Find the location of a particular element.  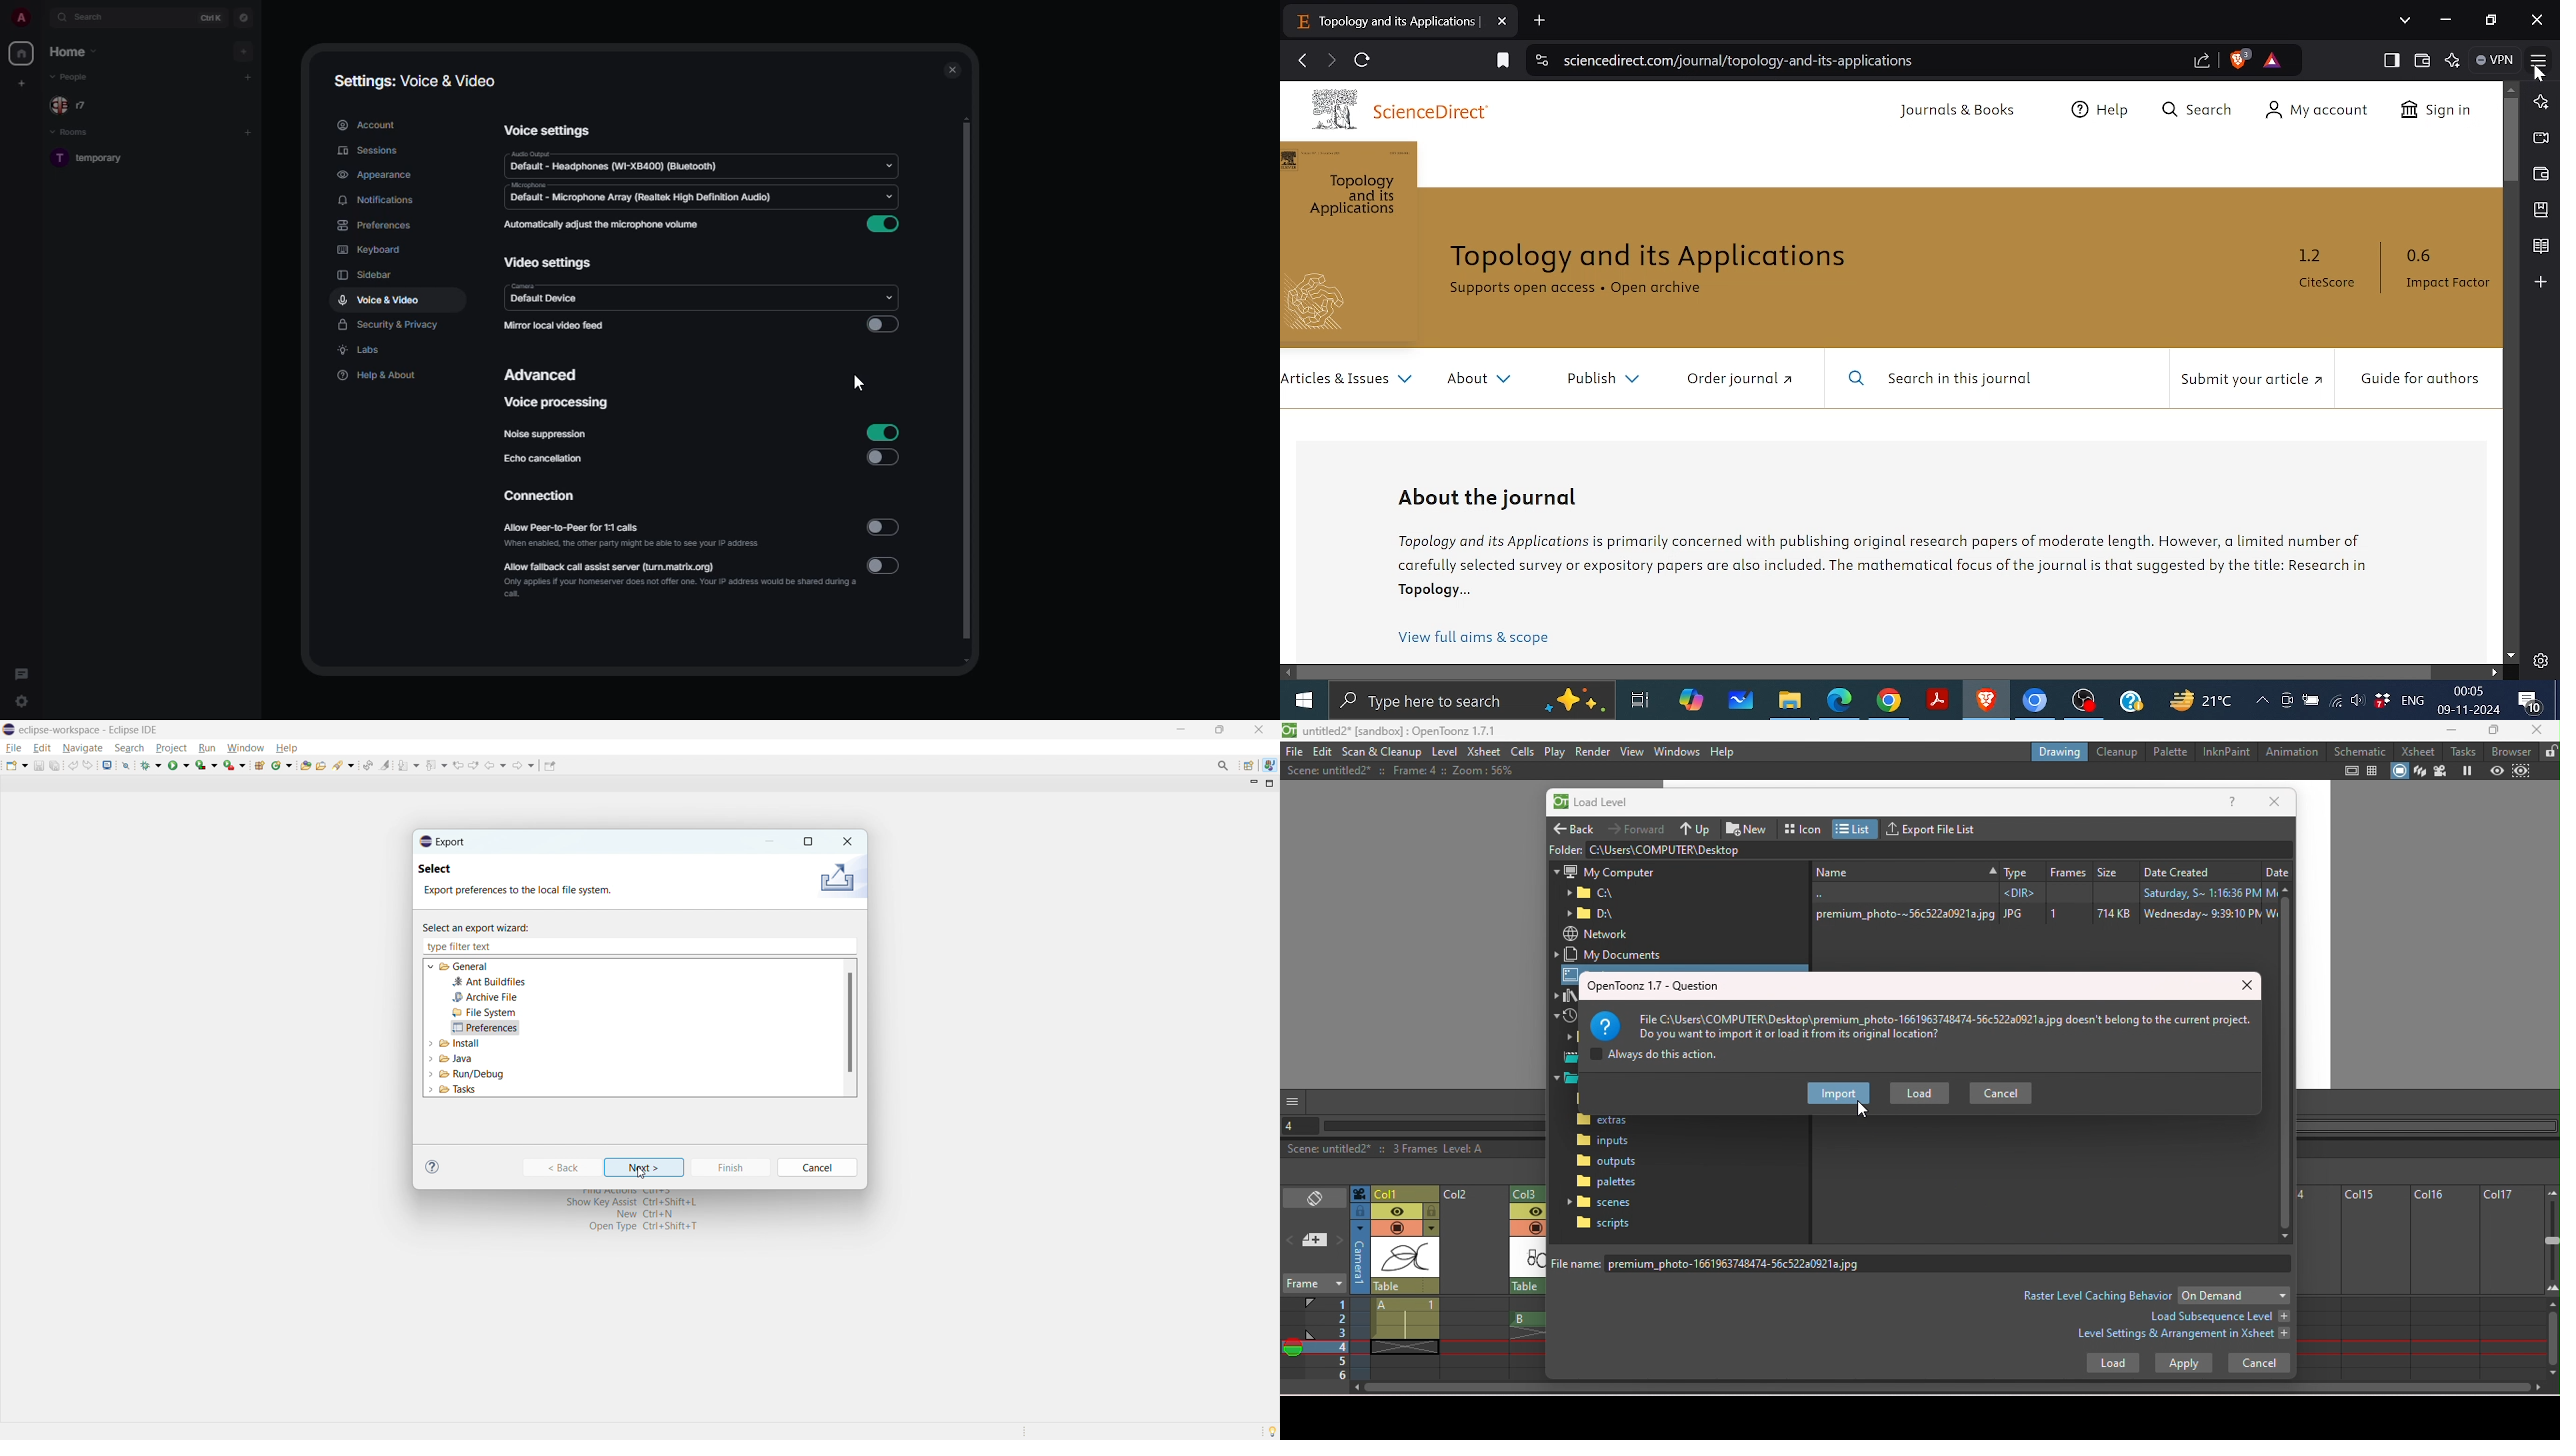

cancel is located at coordinates (819, 1167).